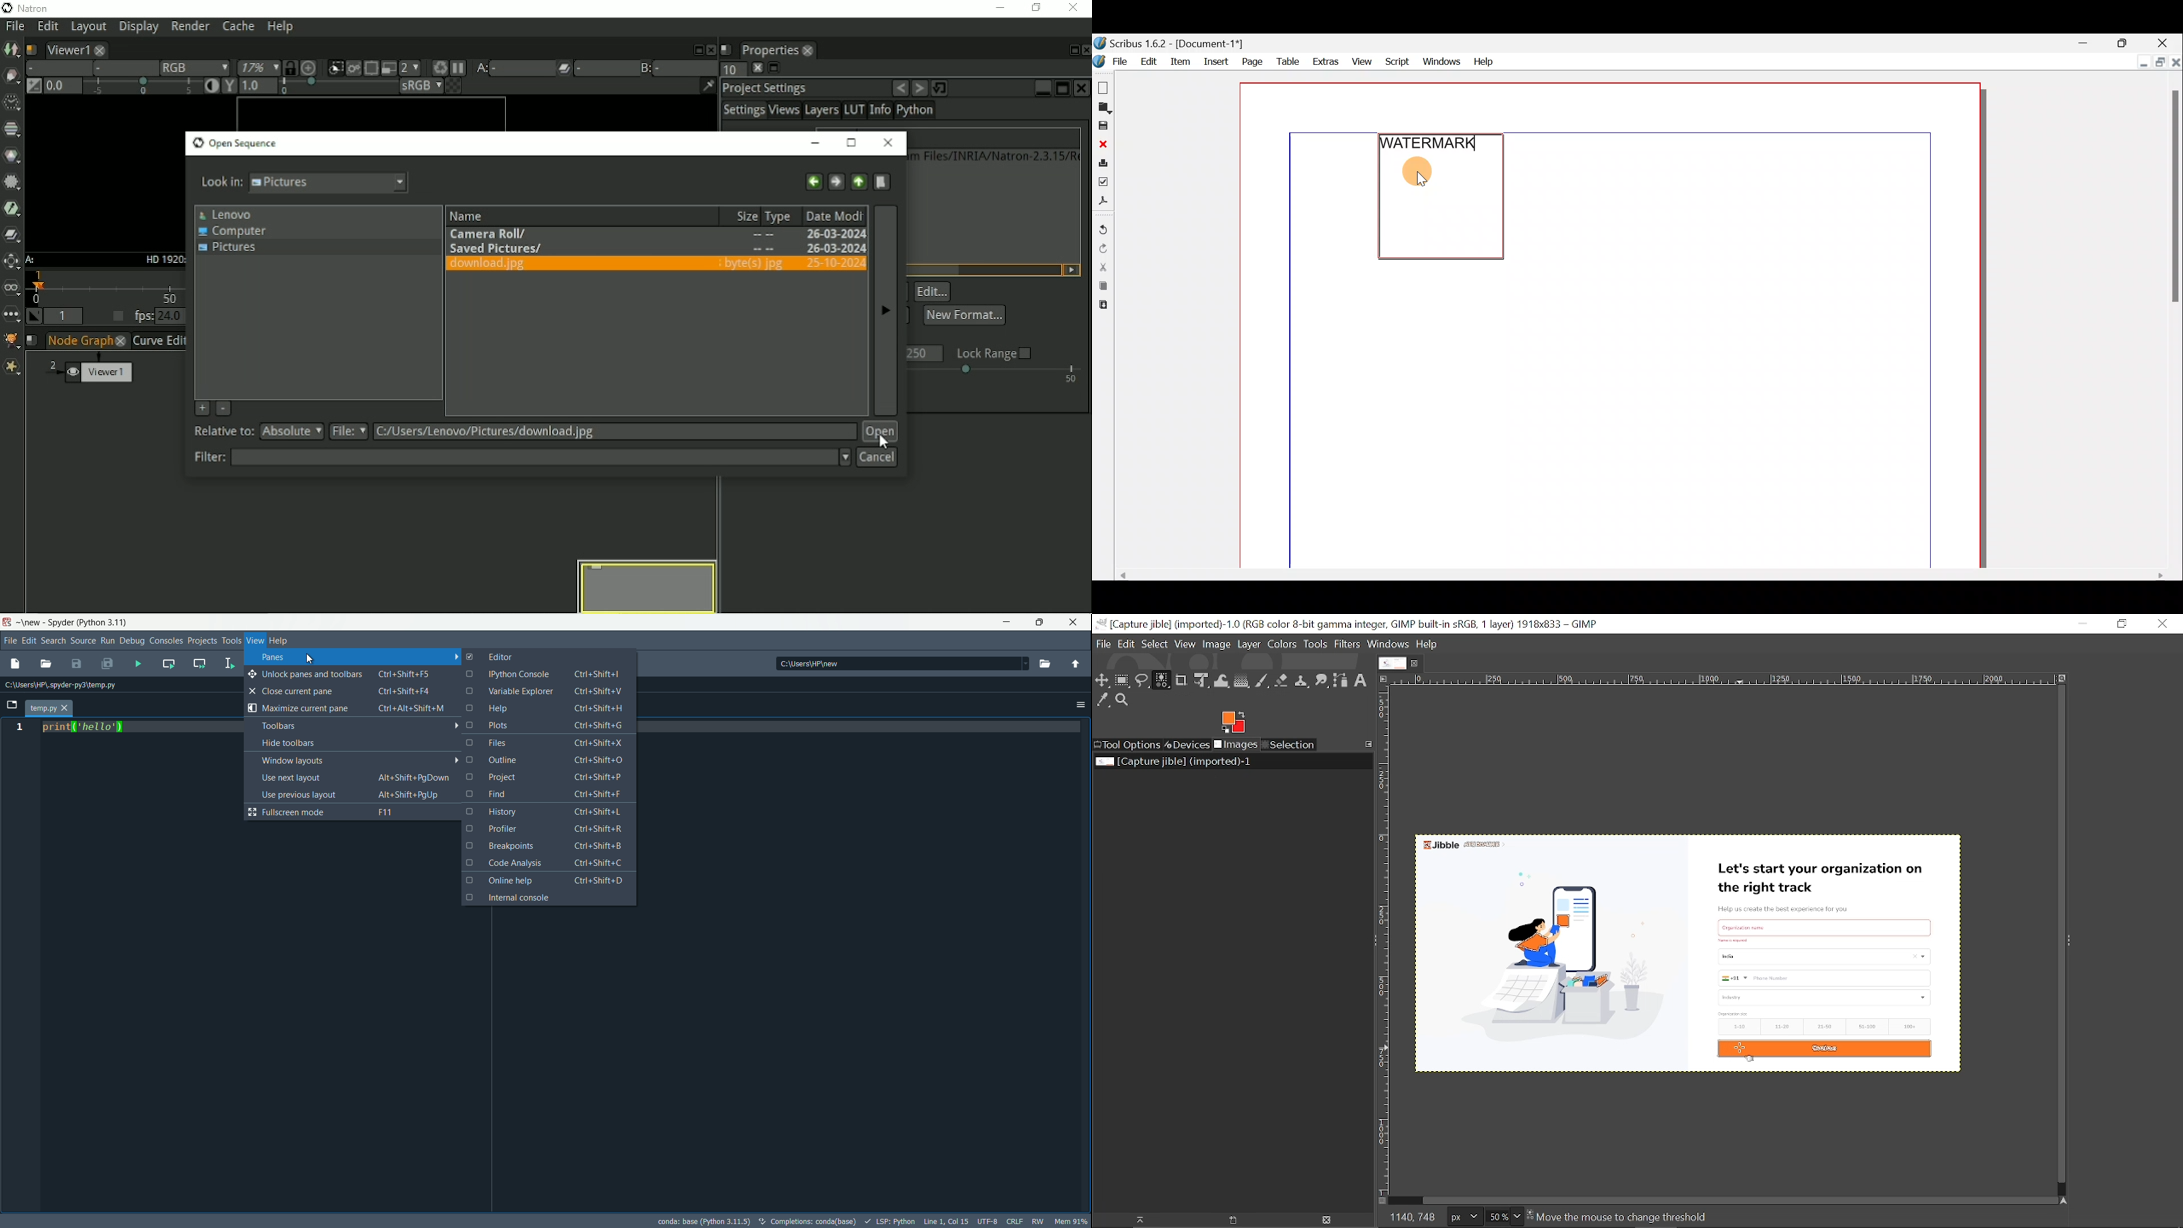  What do you see at coordinates (1187, 745) in the screenshot?
I see `Devices` at bounding box center [1187, 745].